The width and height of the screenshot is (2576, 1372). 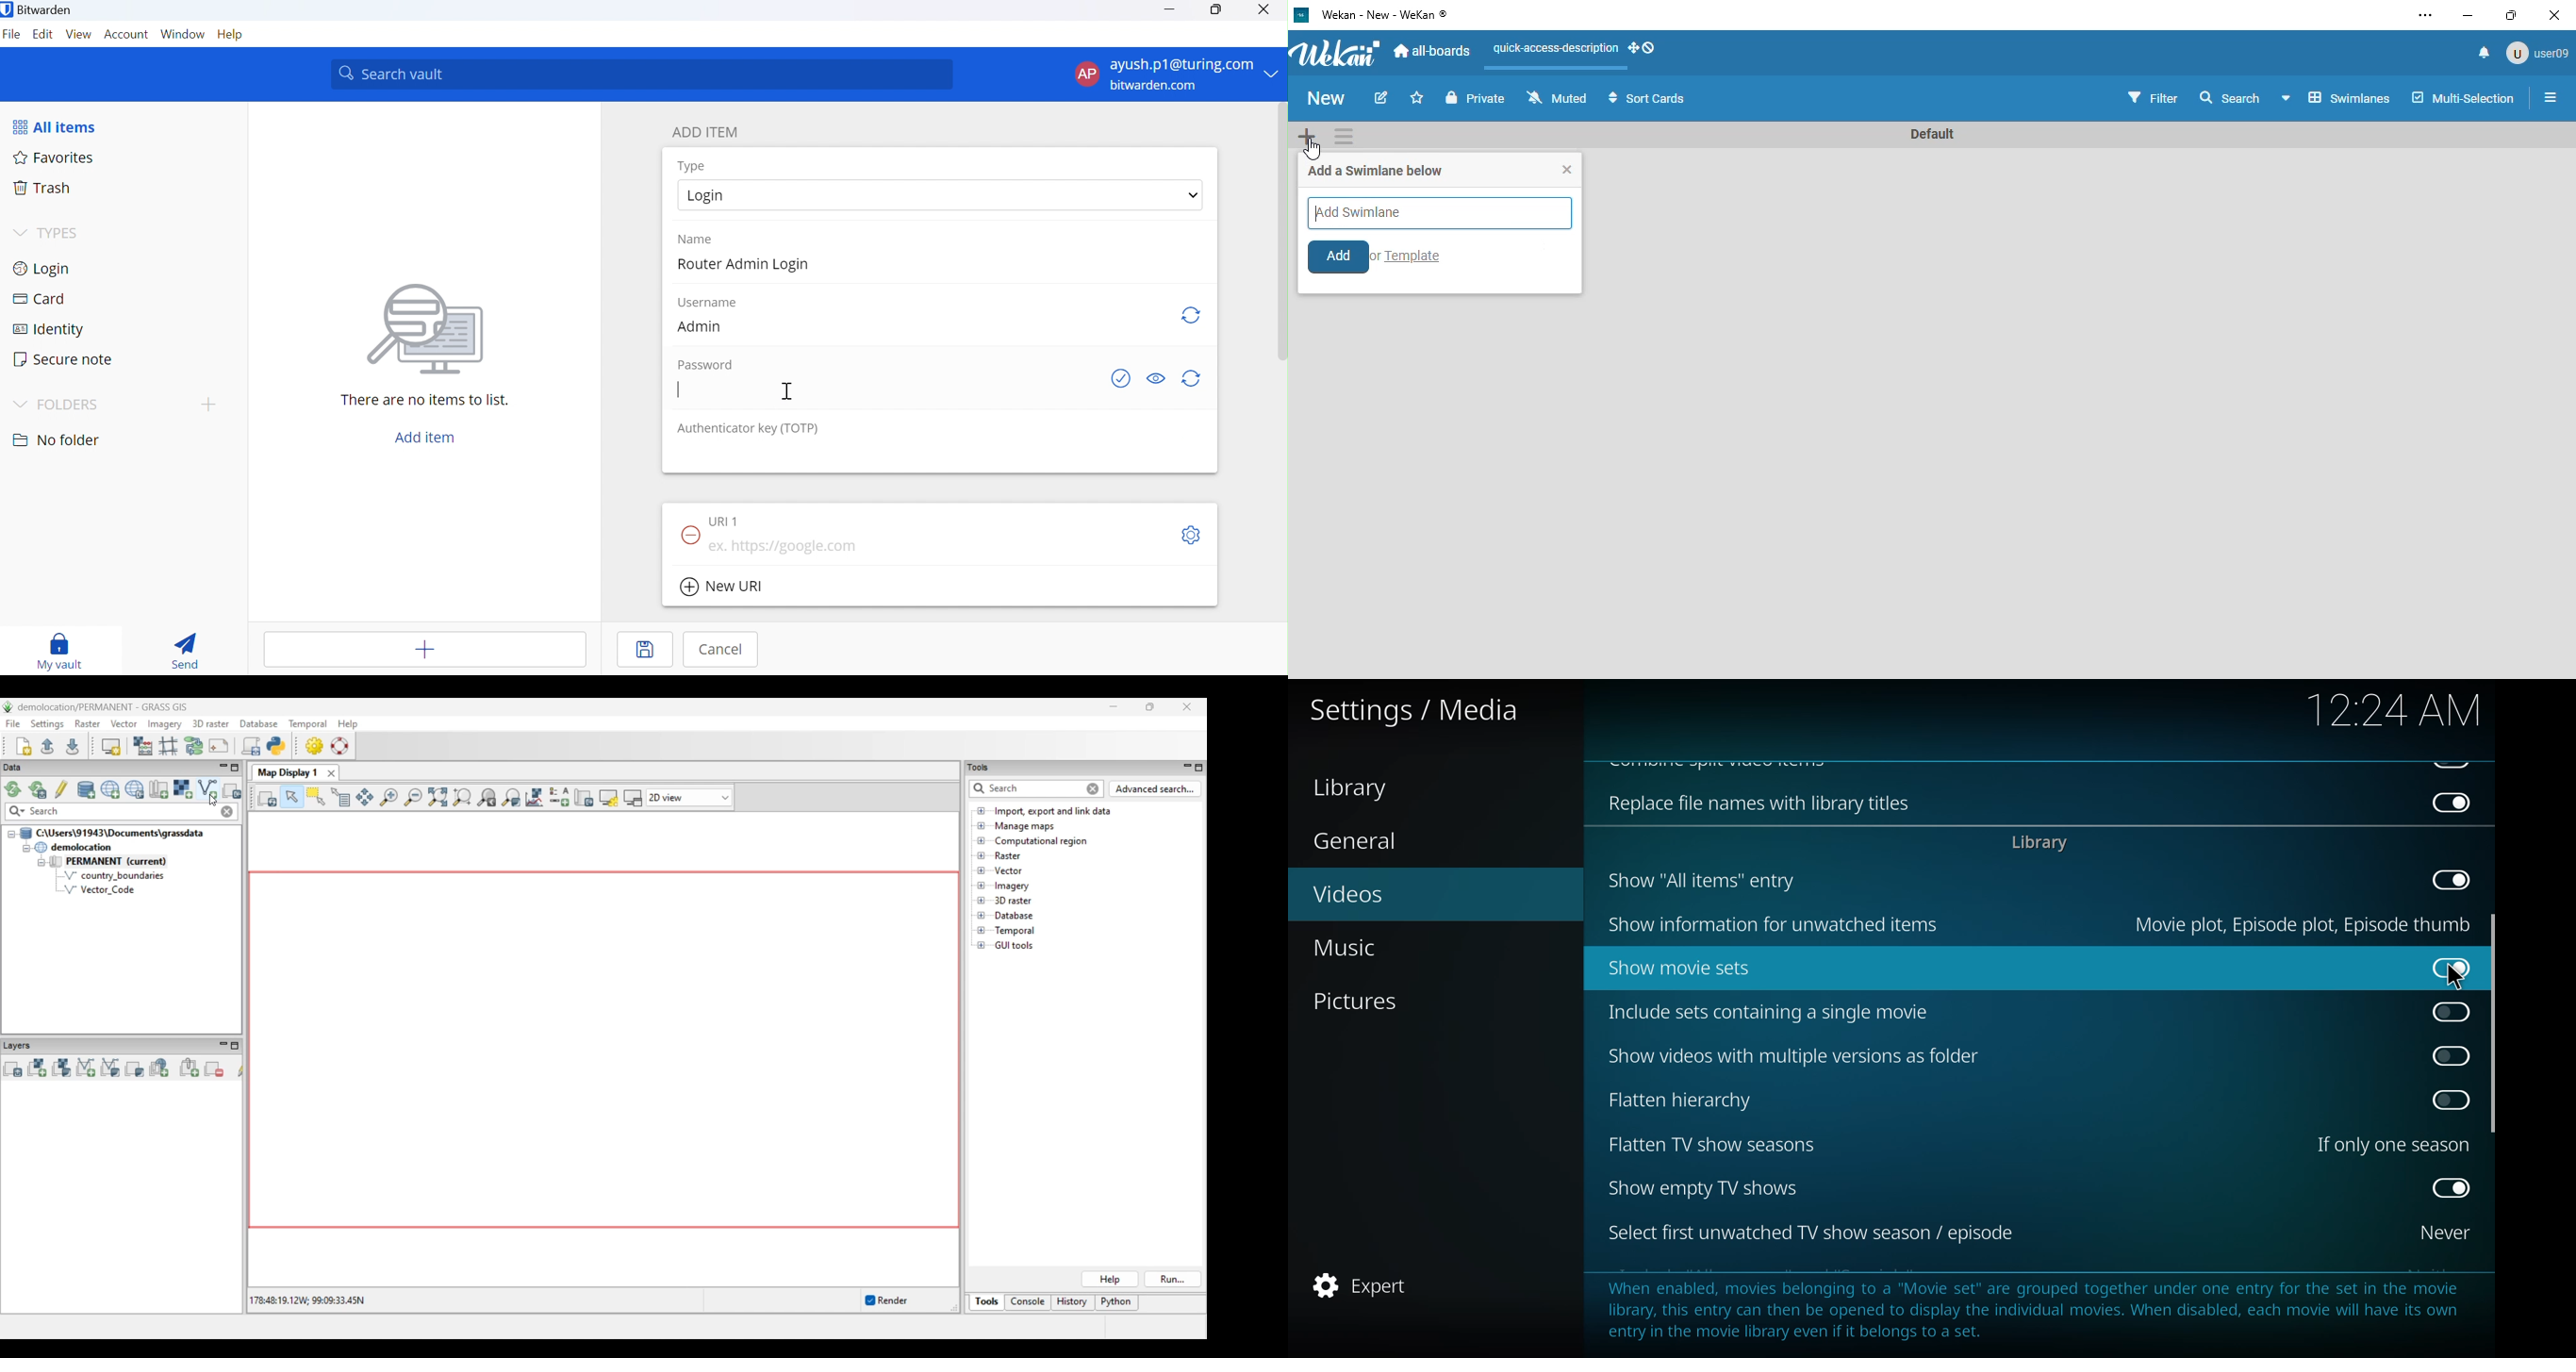 I want to click on muted, so click(x=1558, y=96).